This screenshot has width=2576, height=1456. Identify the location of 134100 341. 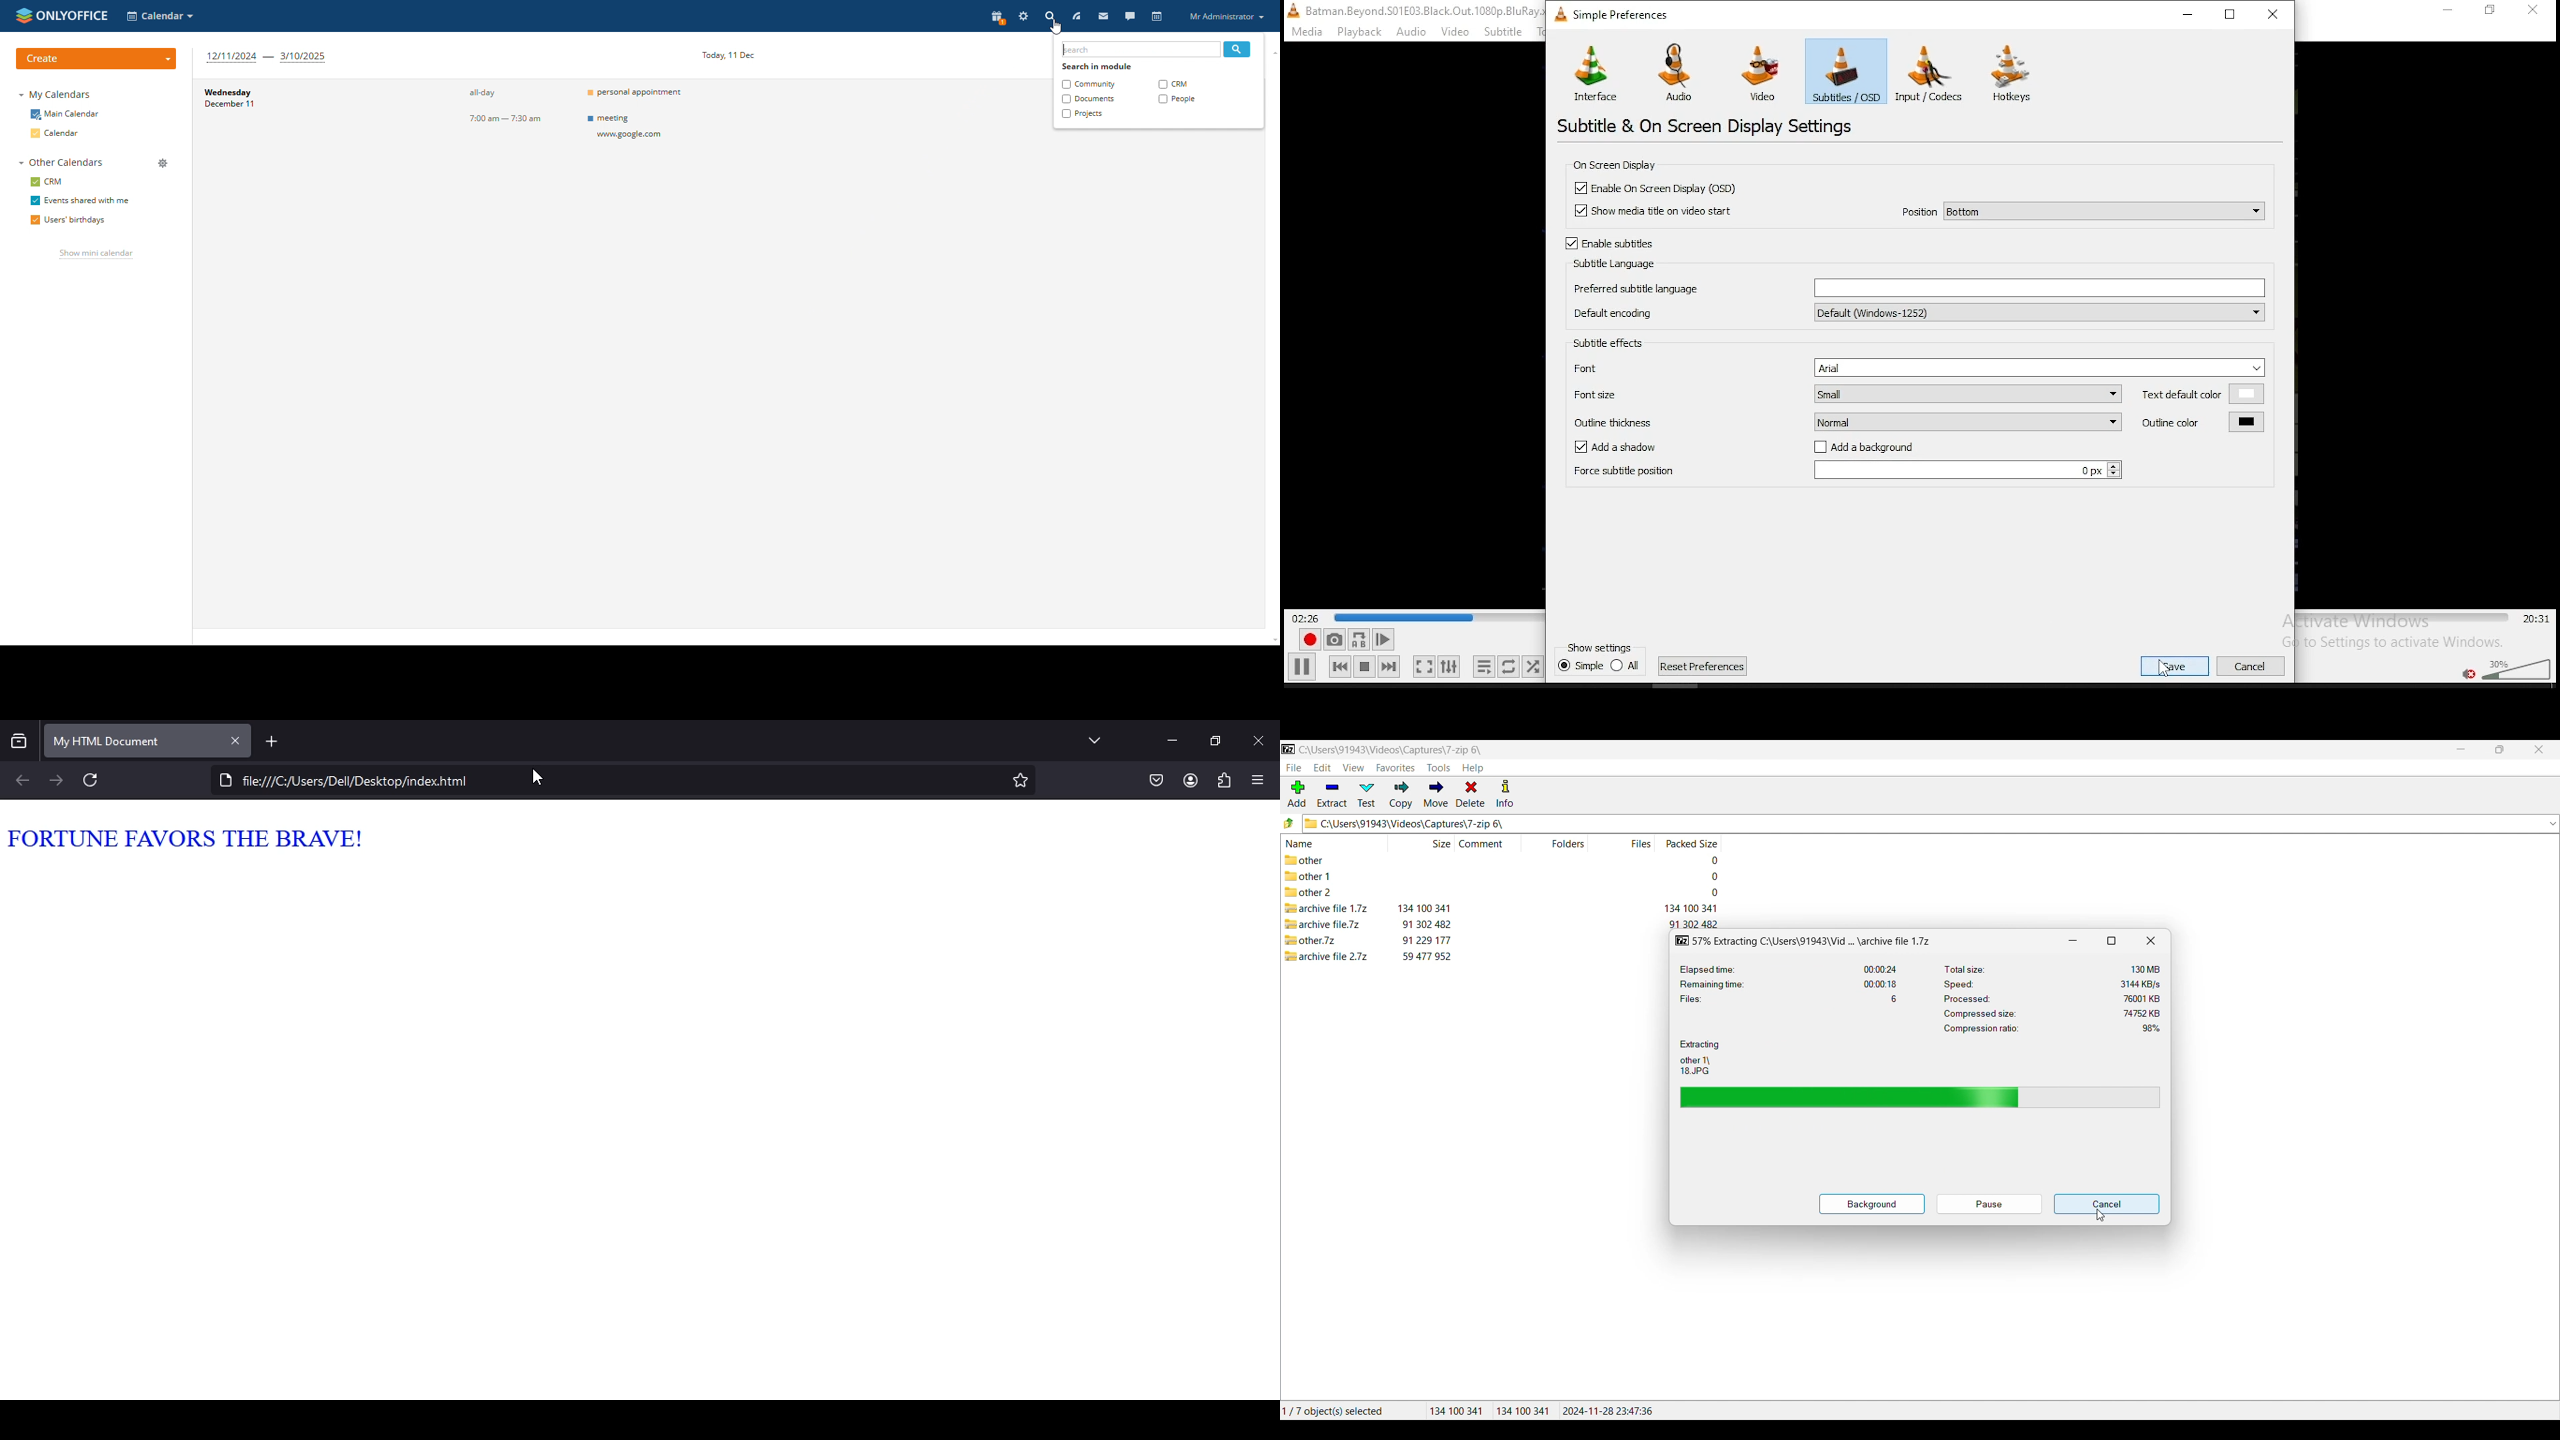
(1456, 1411).